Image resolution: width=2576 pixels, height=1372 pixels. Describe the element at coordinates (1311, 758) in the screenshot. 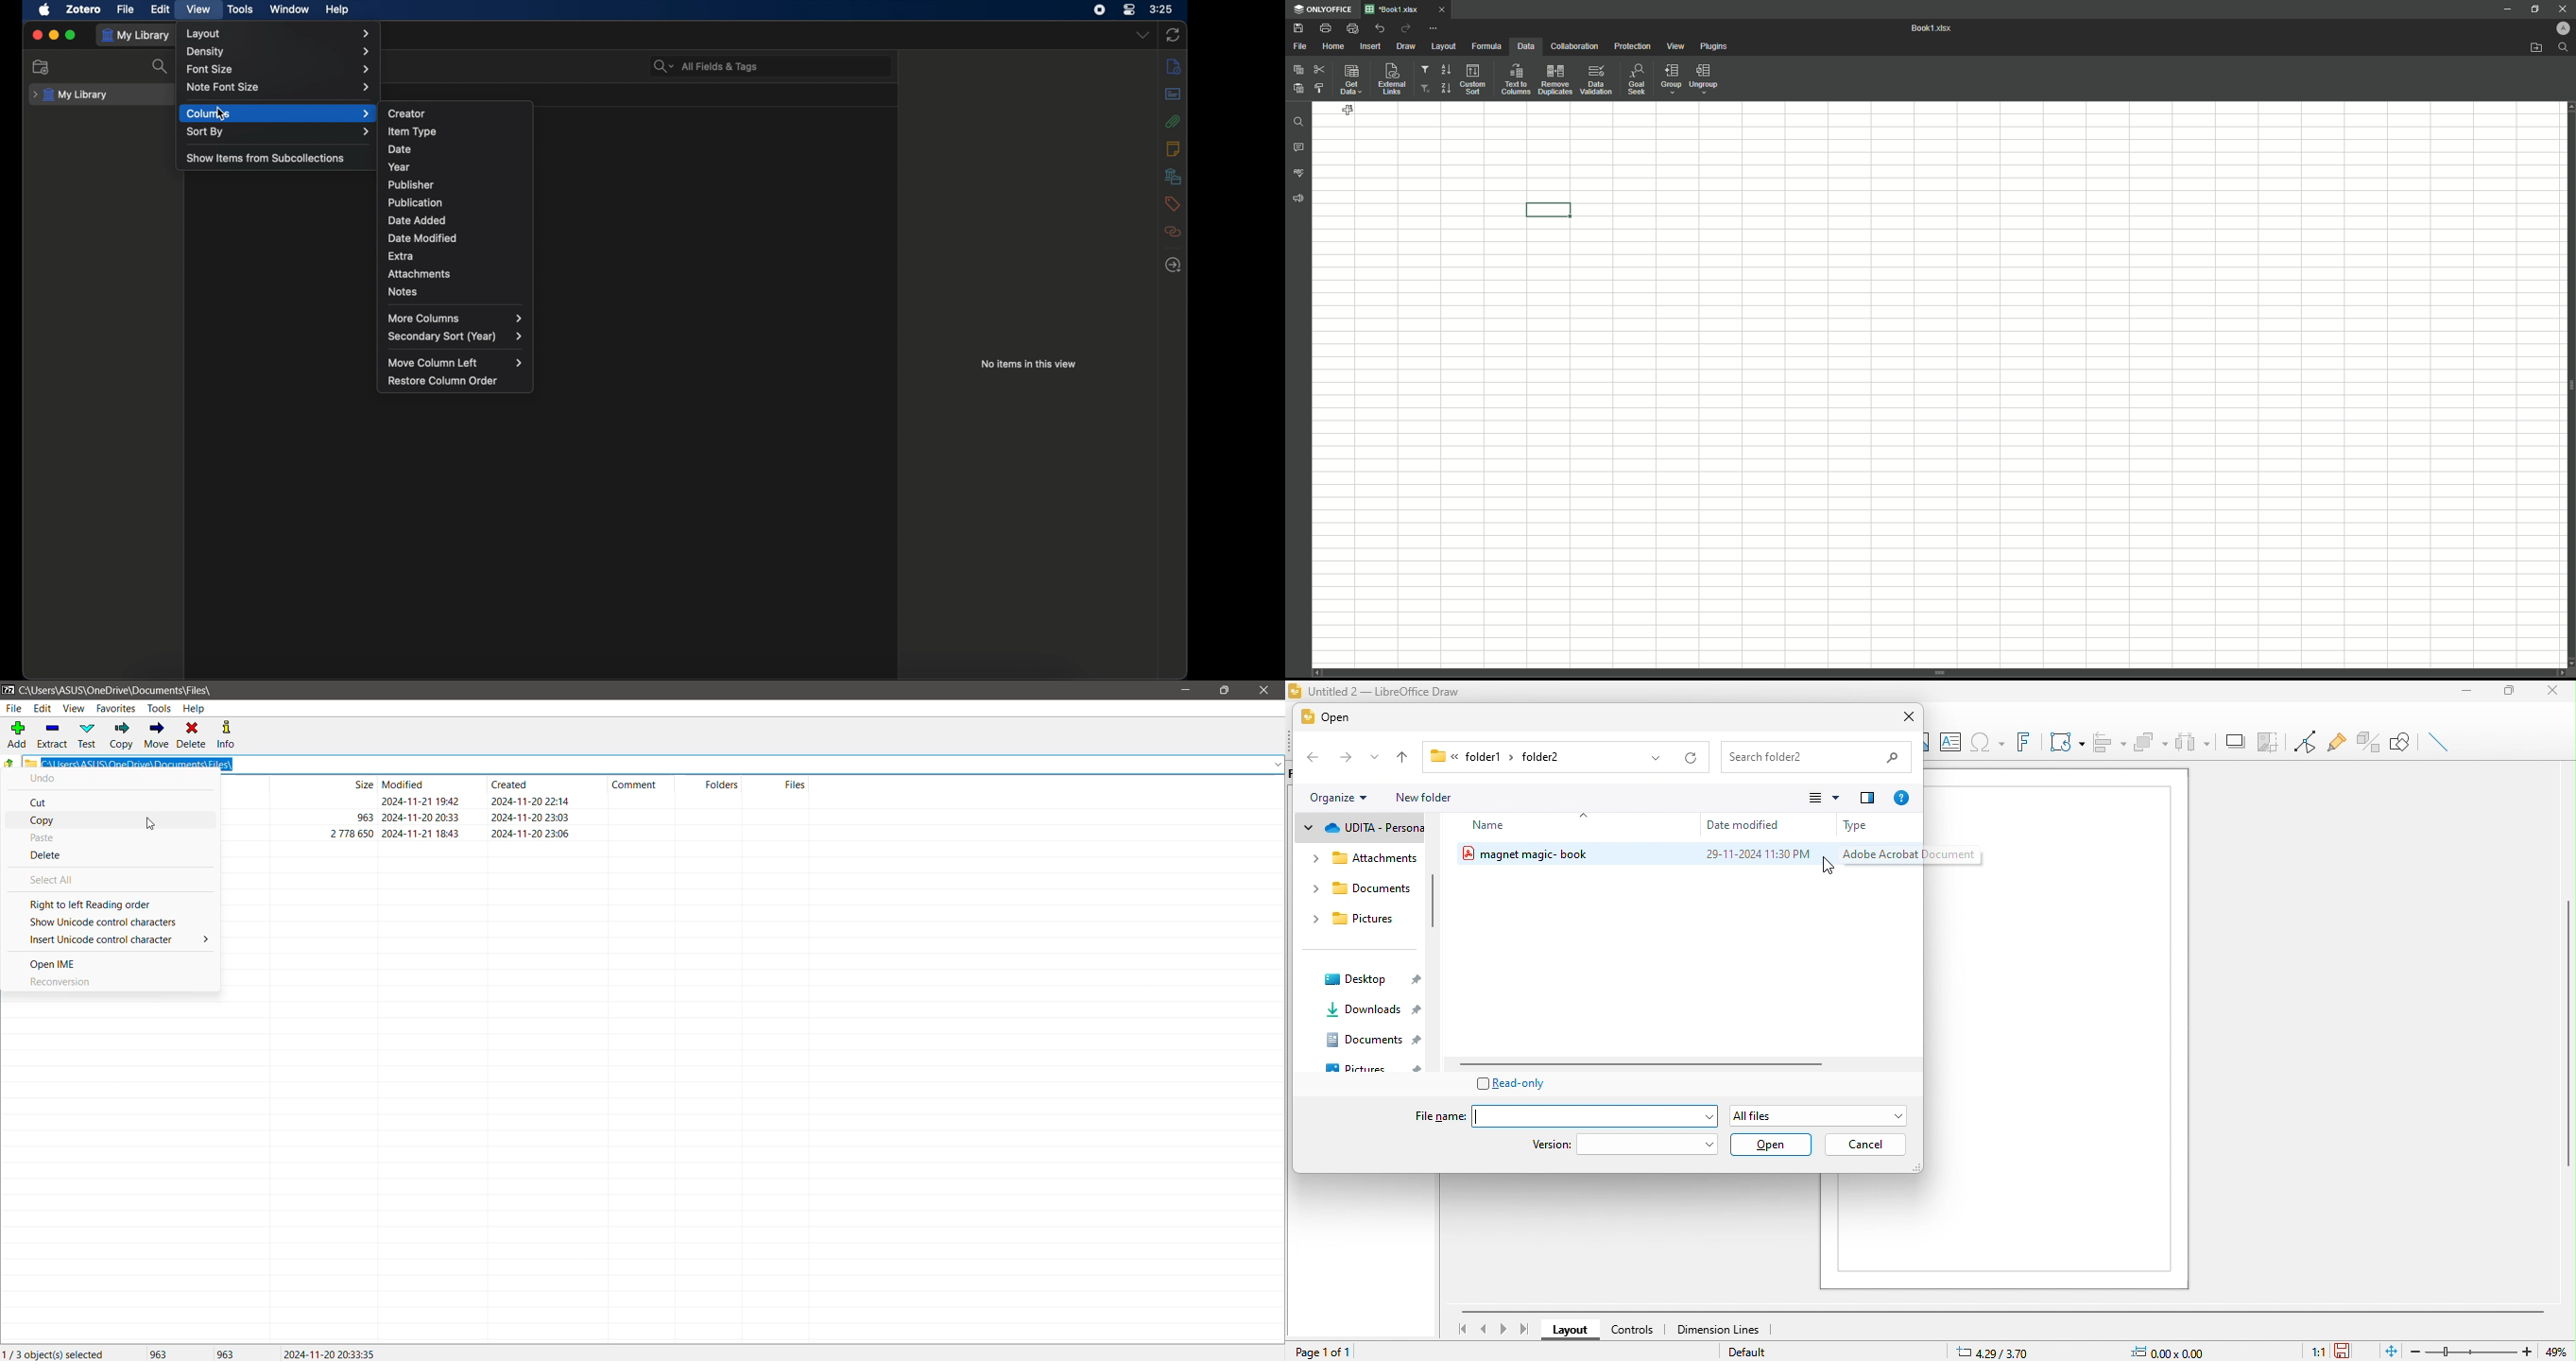

I see `back` at that location.